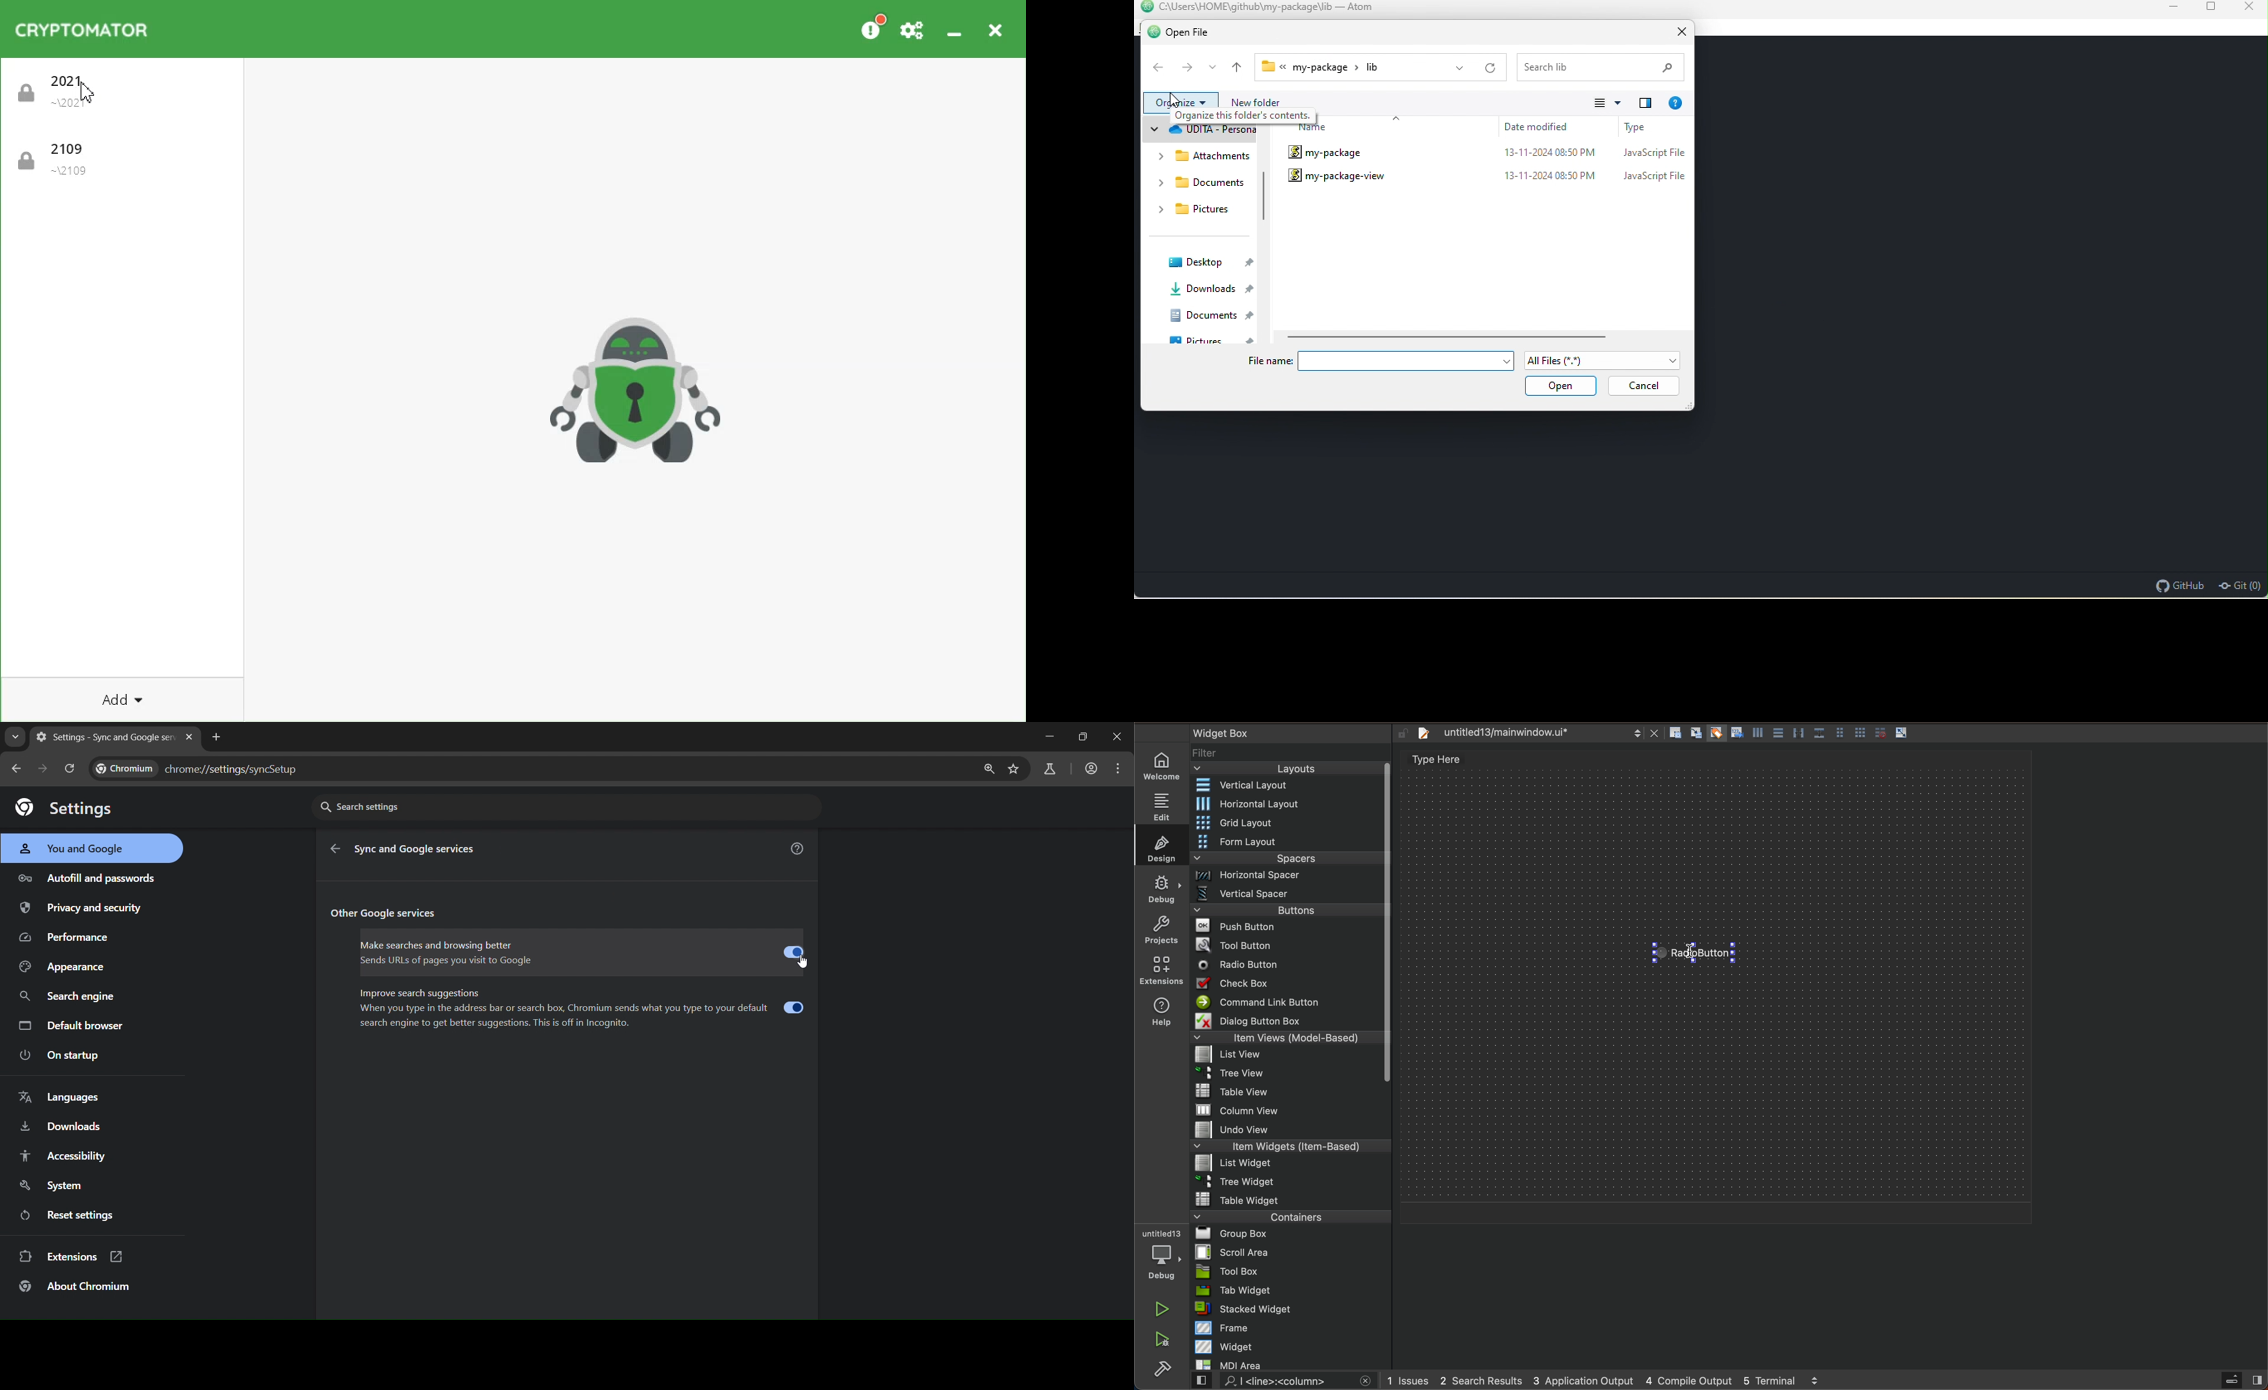 This screenshot has height=1400, width=2268. Describe the element at coordinates (1446, 761) in the screenshot. I see `type here` at that location.